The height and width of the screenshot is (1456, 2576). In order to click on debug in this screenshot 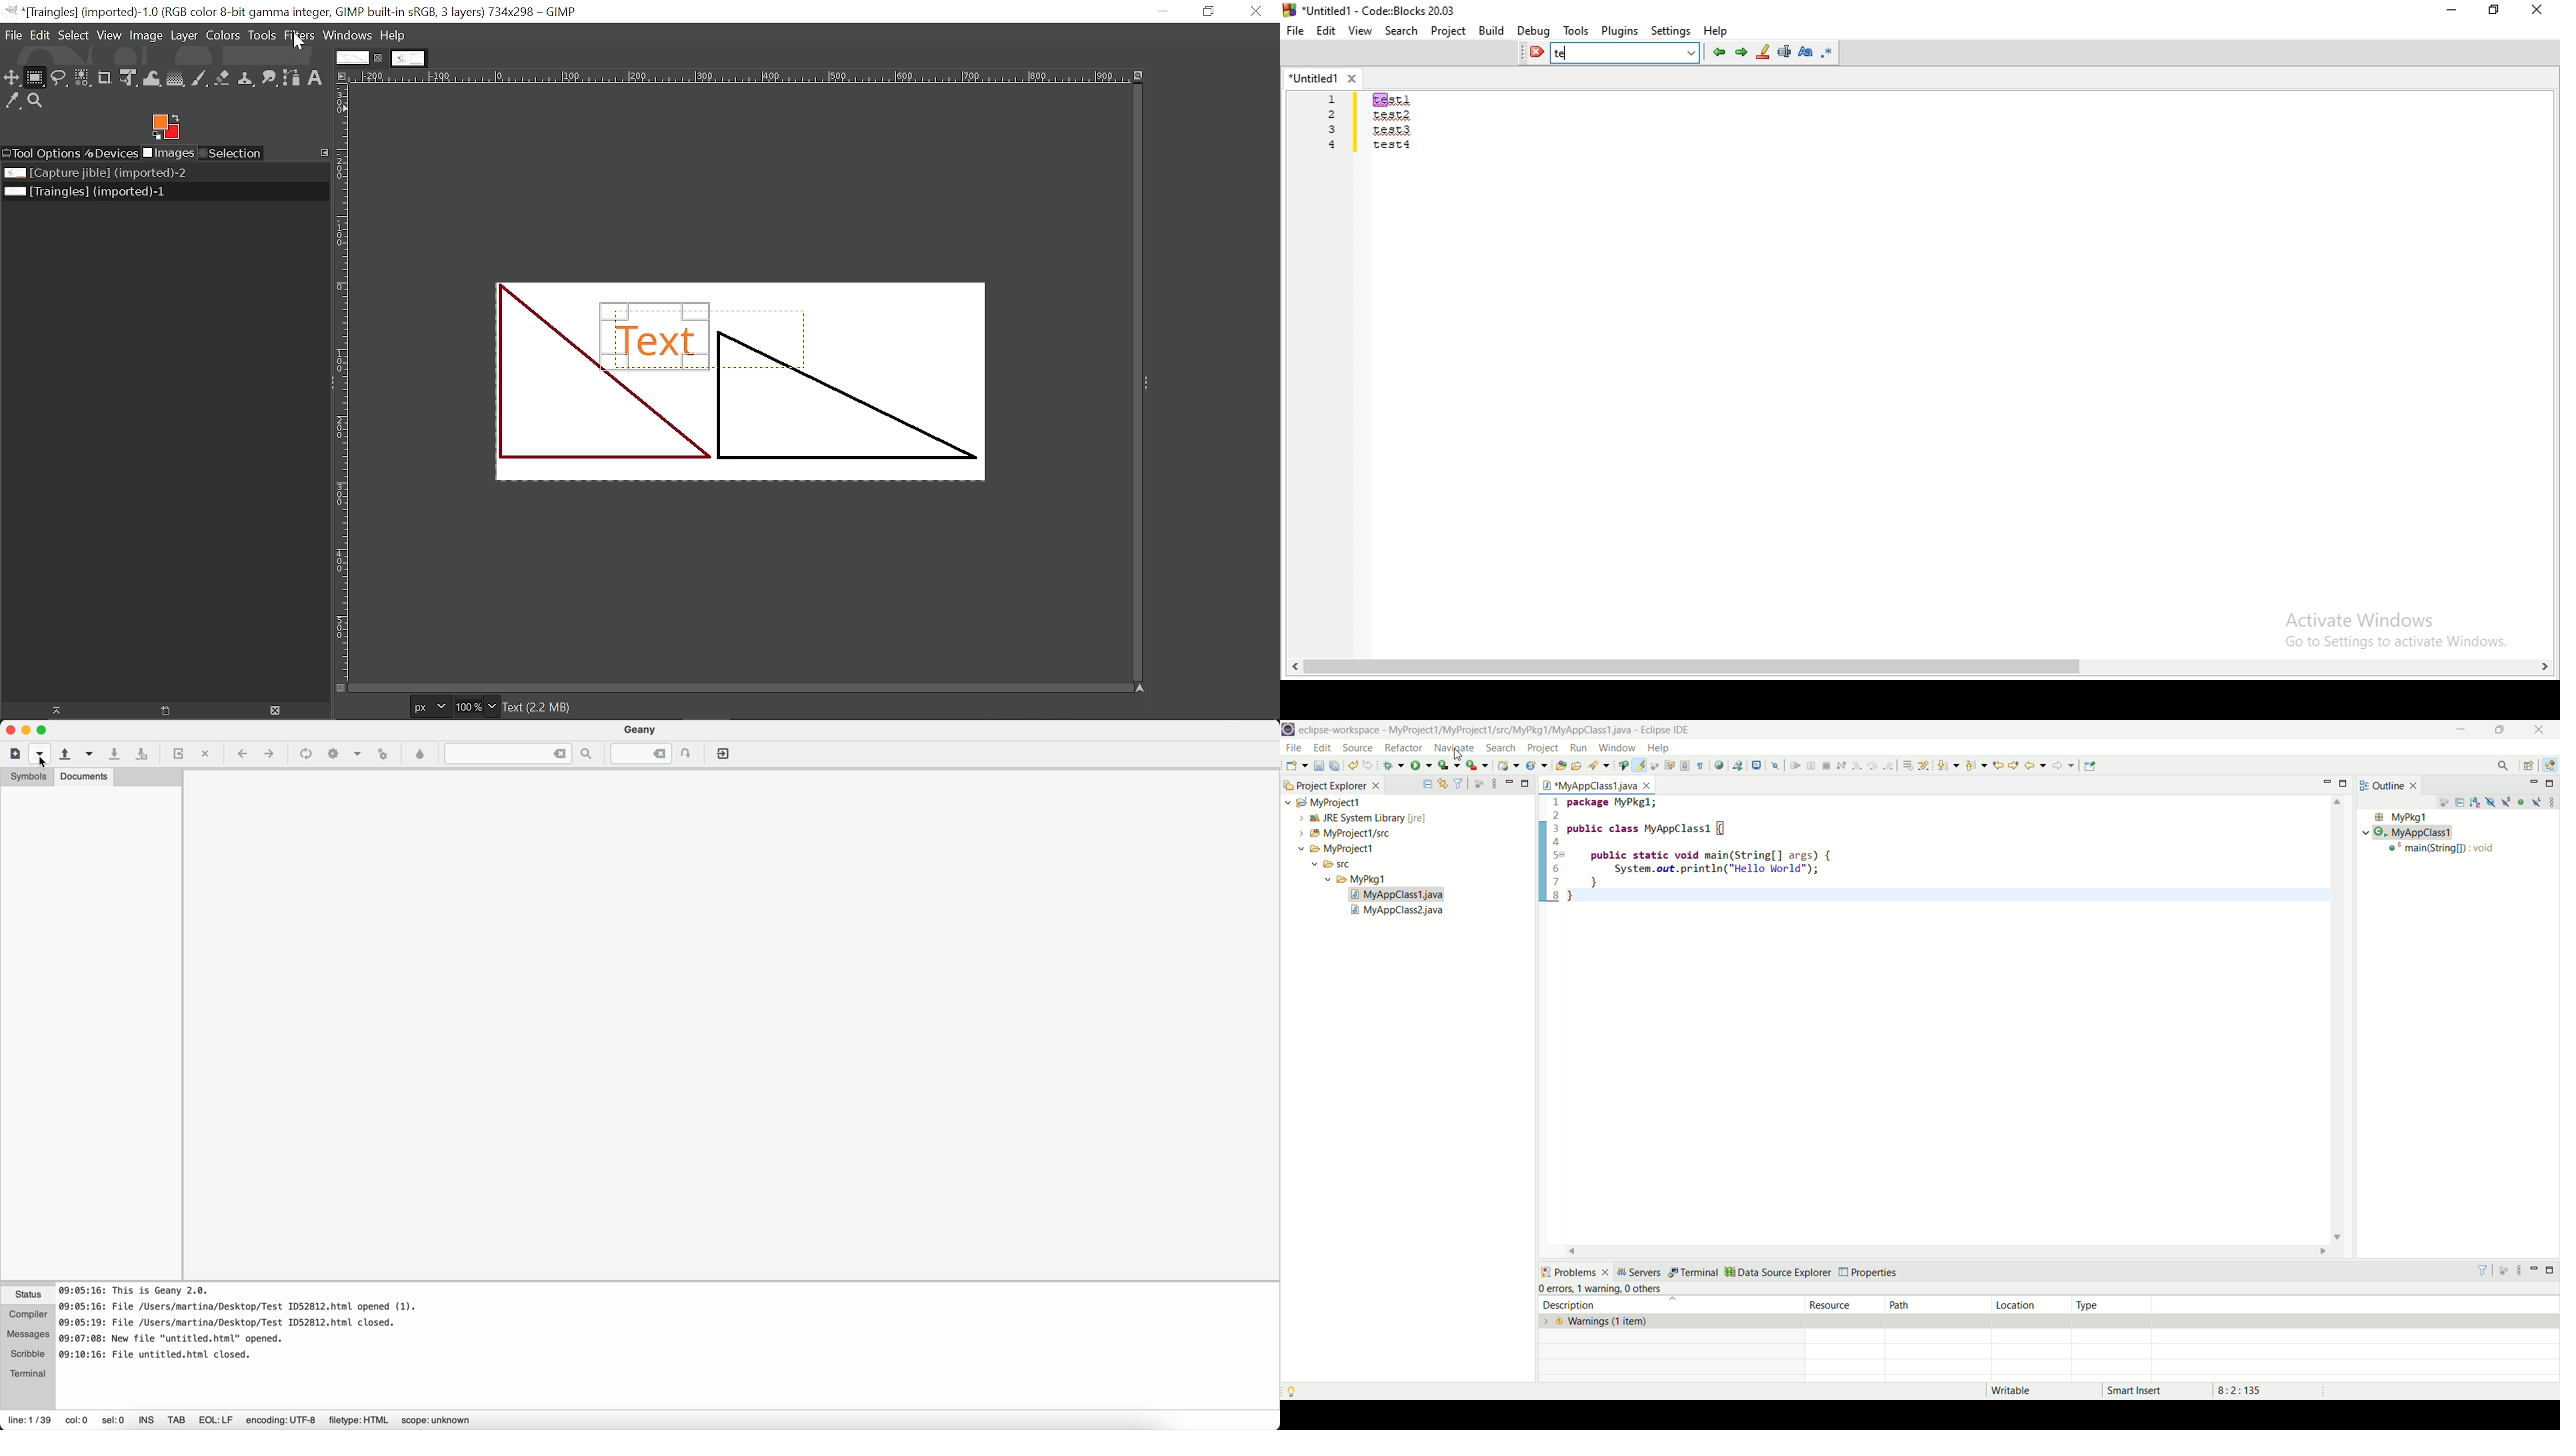, I will do `click(1394, 767)`.